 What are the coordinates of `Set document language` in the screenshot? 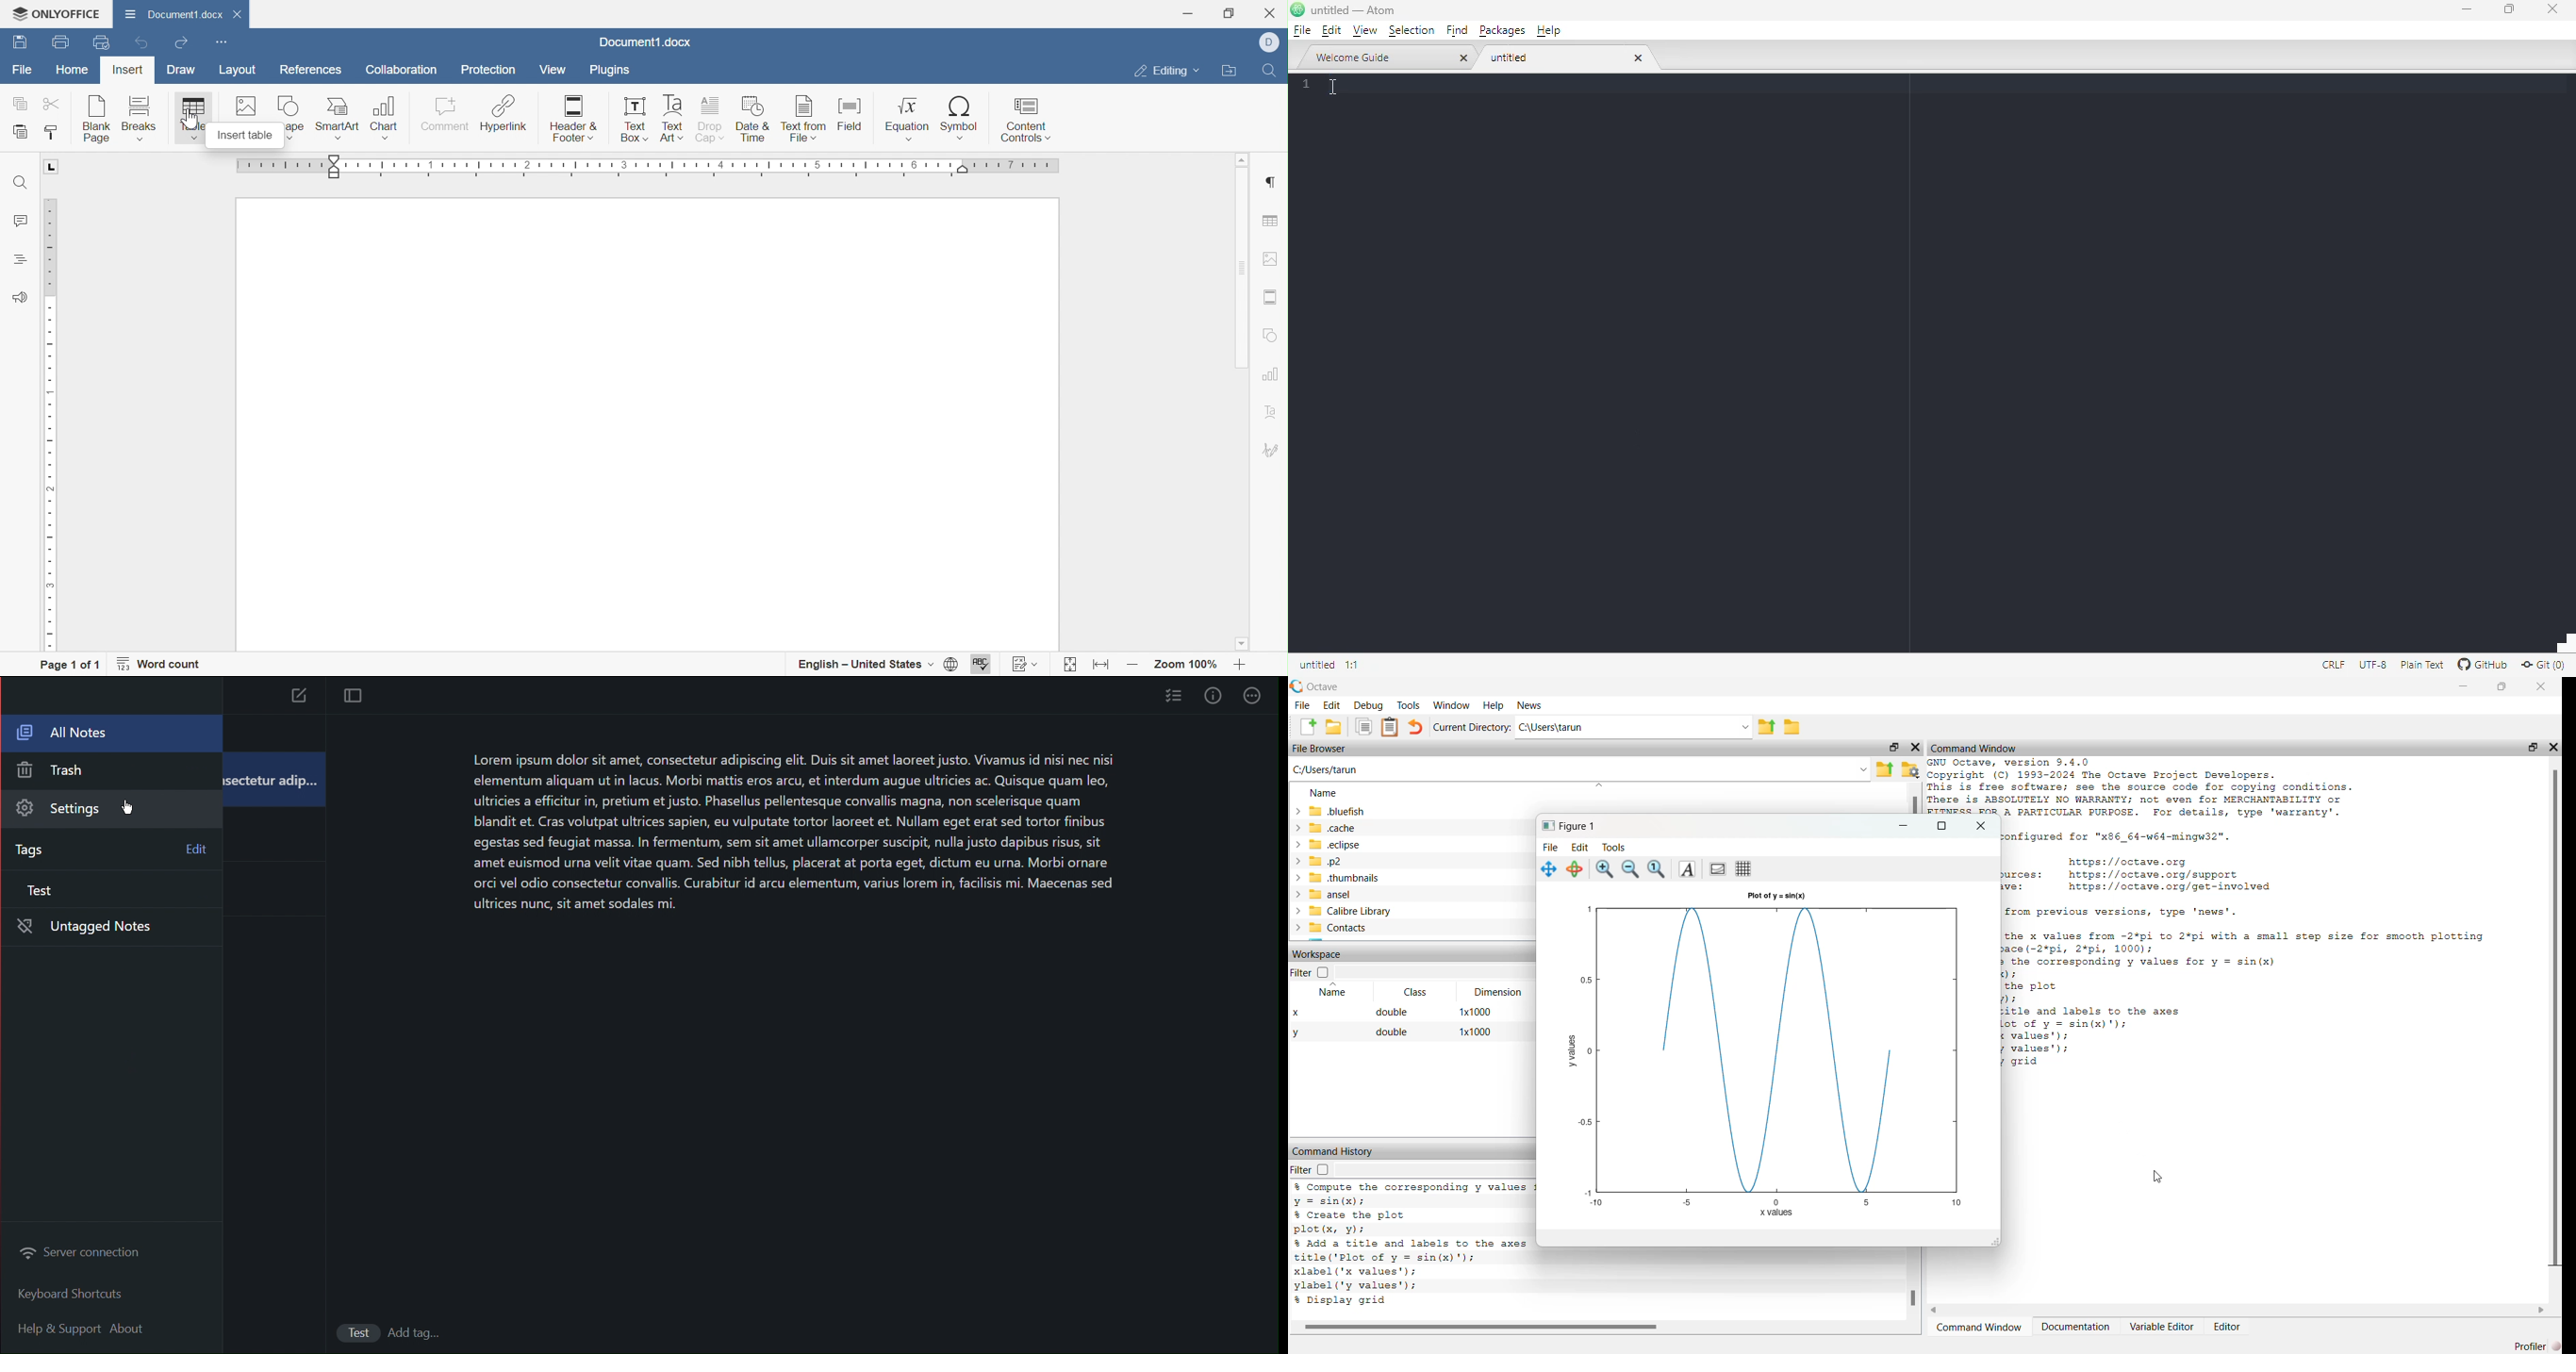 It's located at (952, 663).